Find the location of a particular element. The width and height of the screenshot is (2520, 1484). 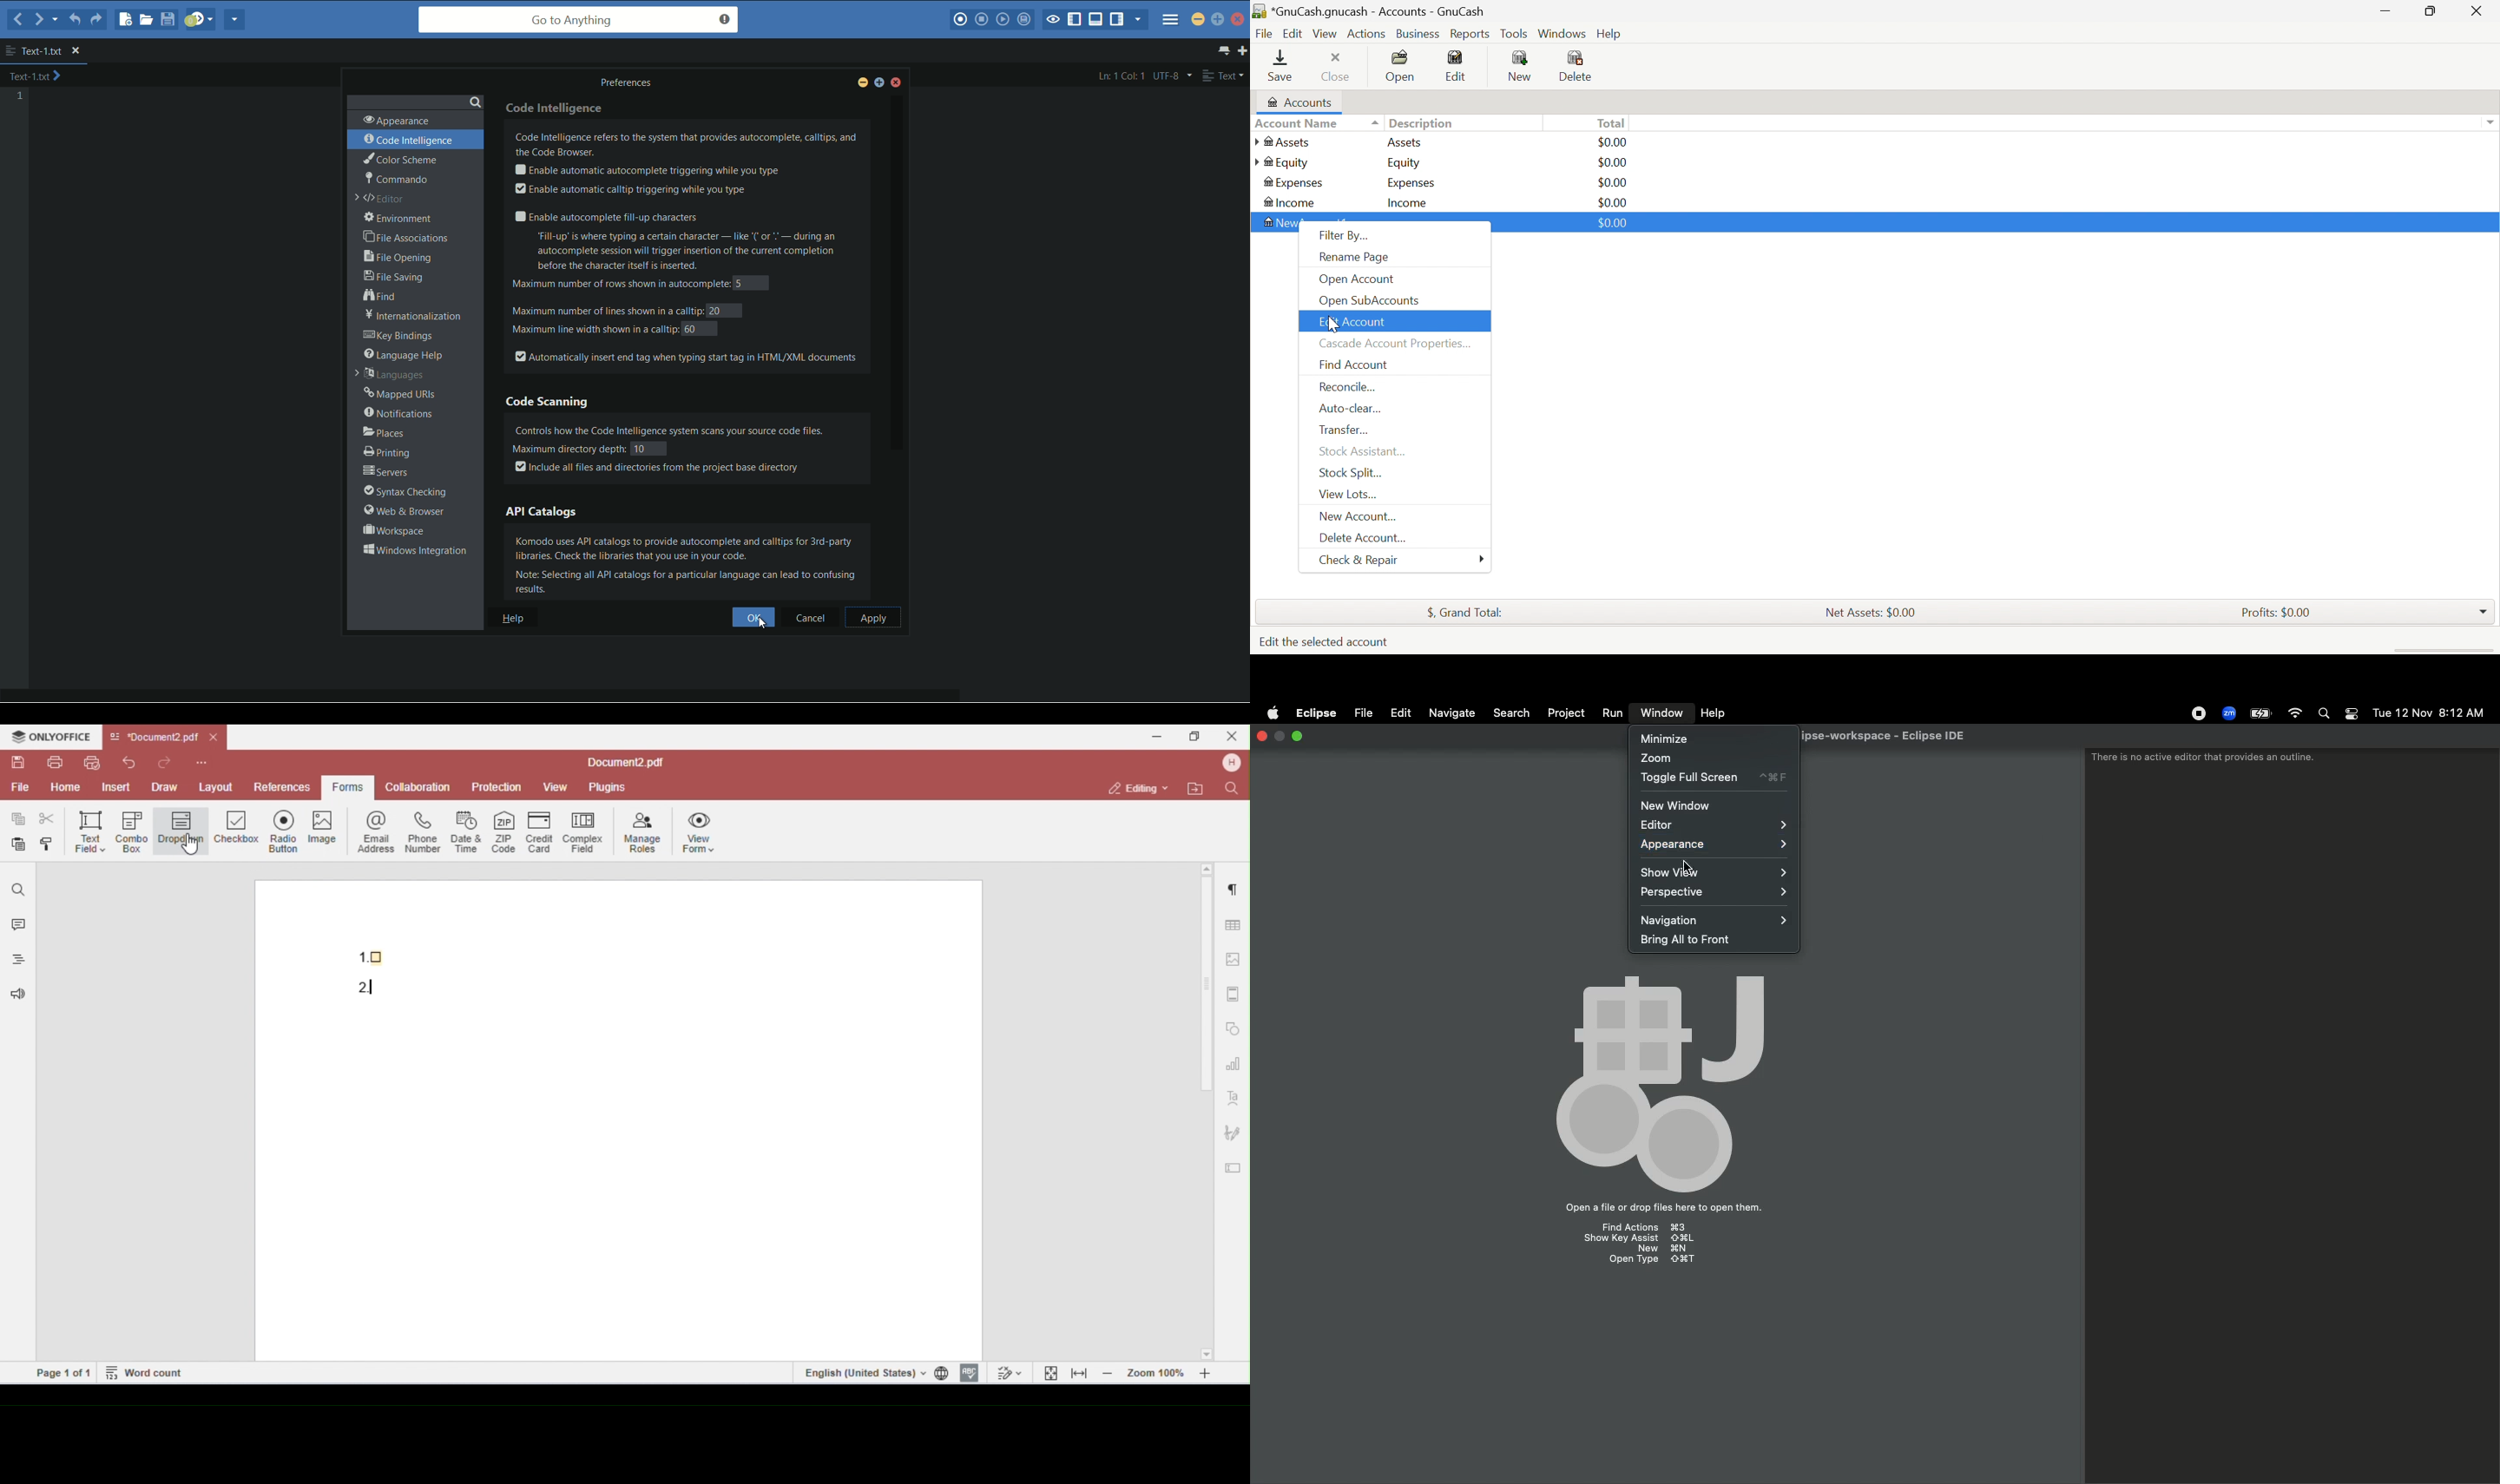

New Account... is located at coordinates (1358, 516).